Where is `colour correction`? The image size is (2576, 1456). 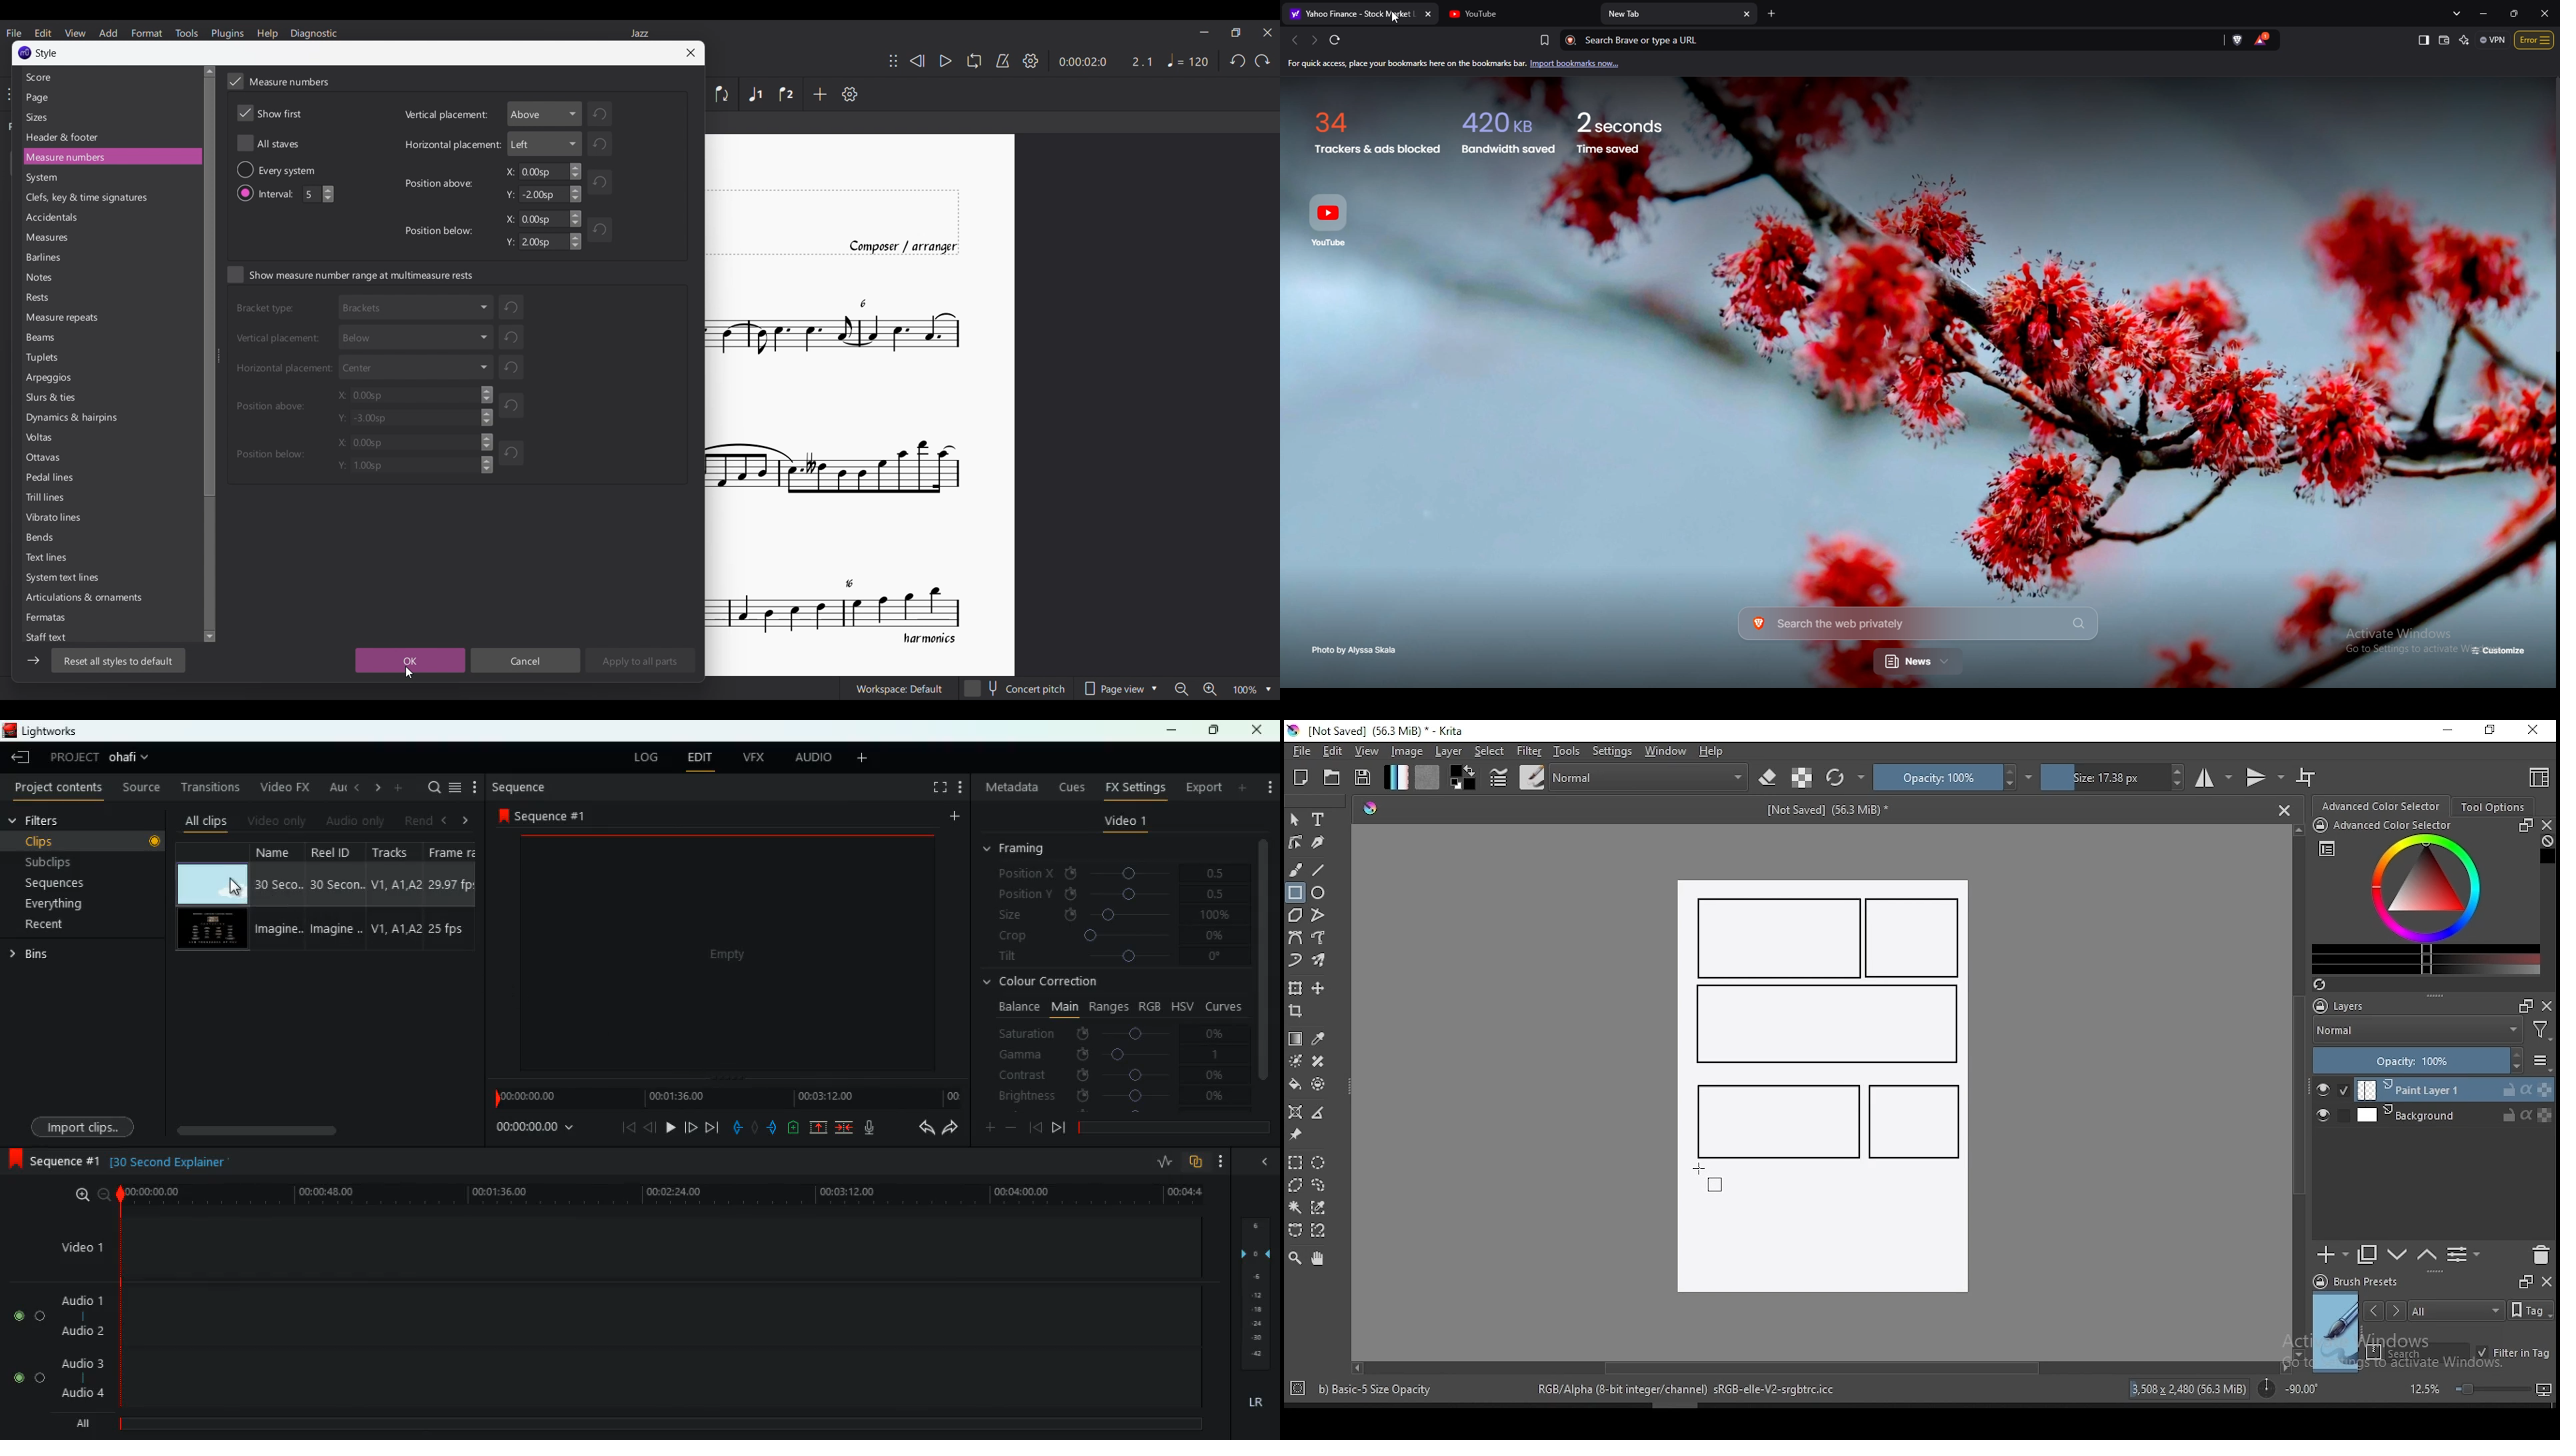 colour correction is located at coordinates (1048, 981).